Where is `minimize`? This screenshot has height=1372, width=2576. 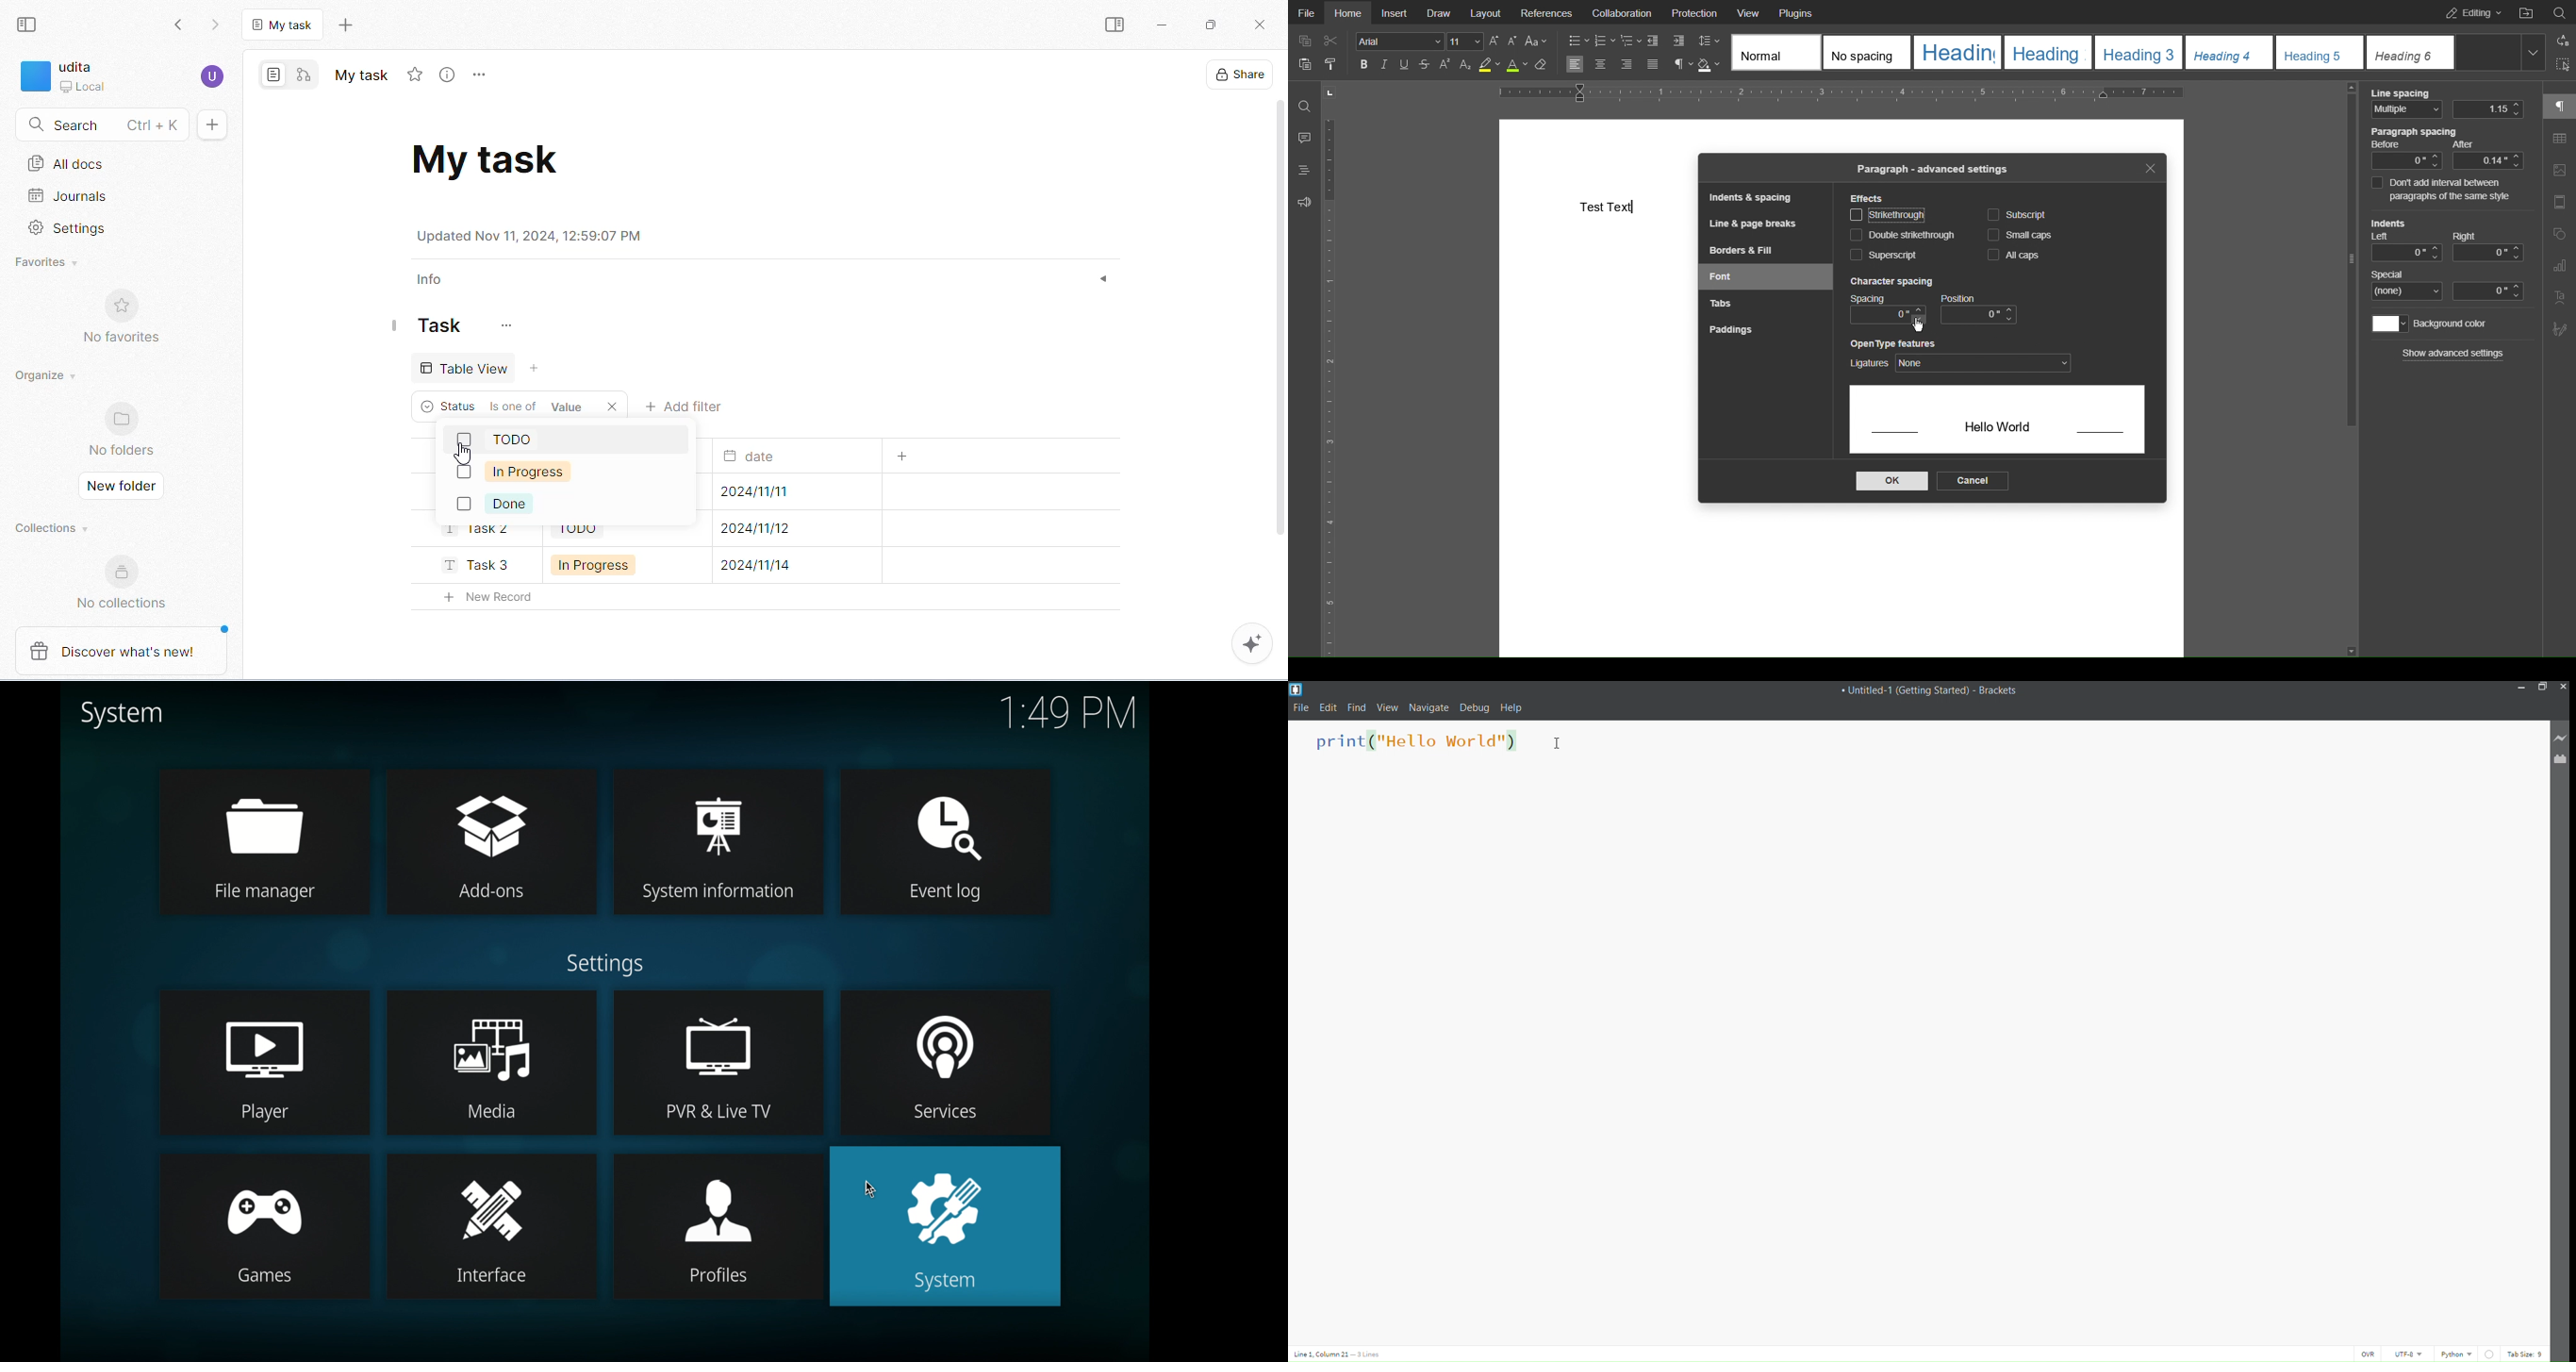 minimize is located at coordinates (2521, 689).